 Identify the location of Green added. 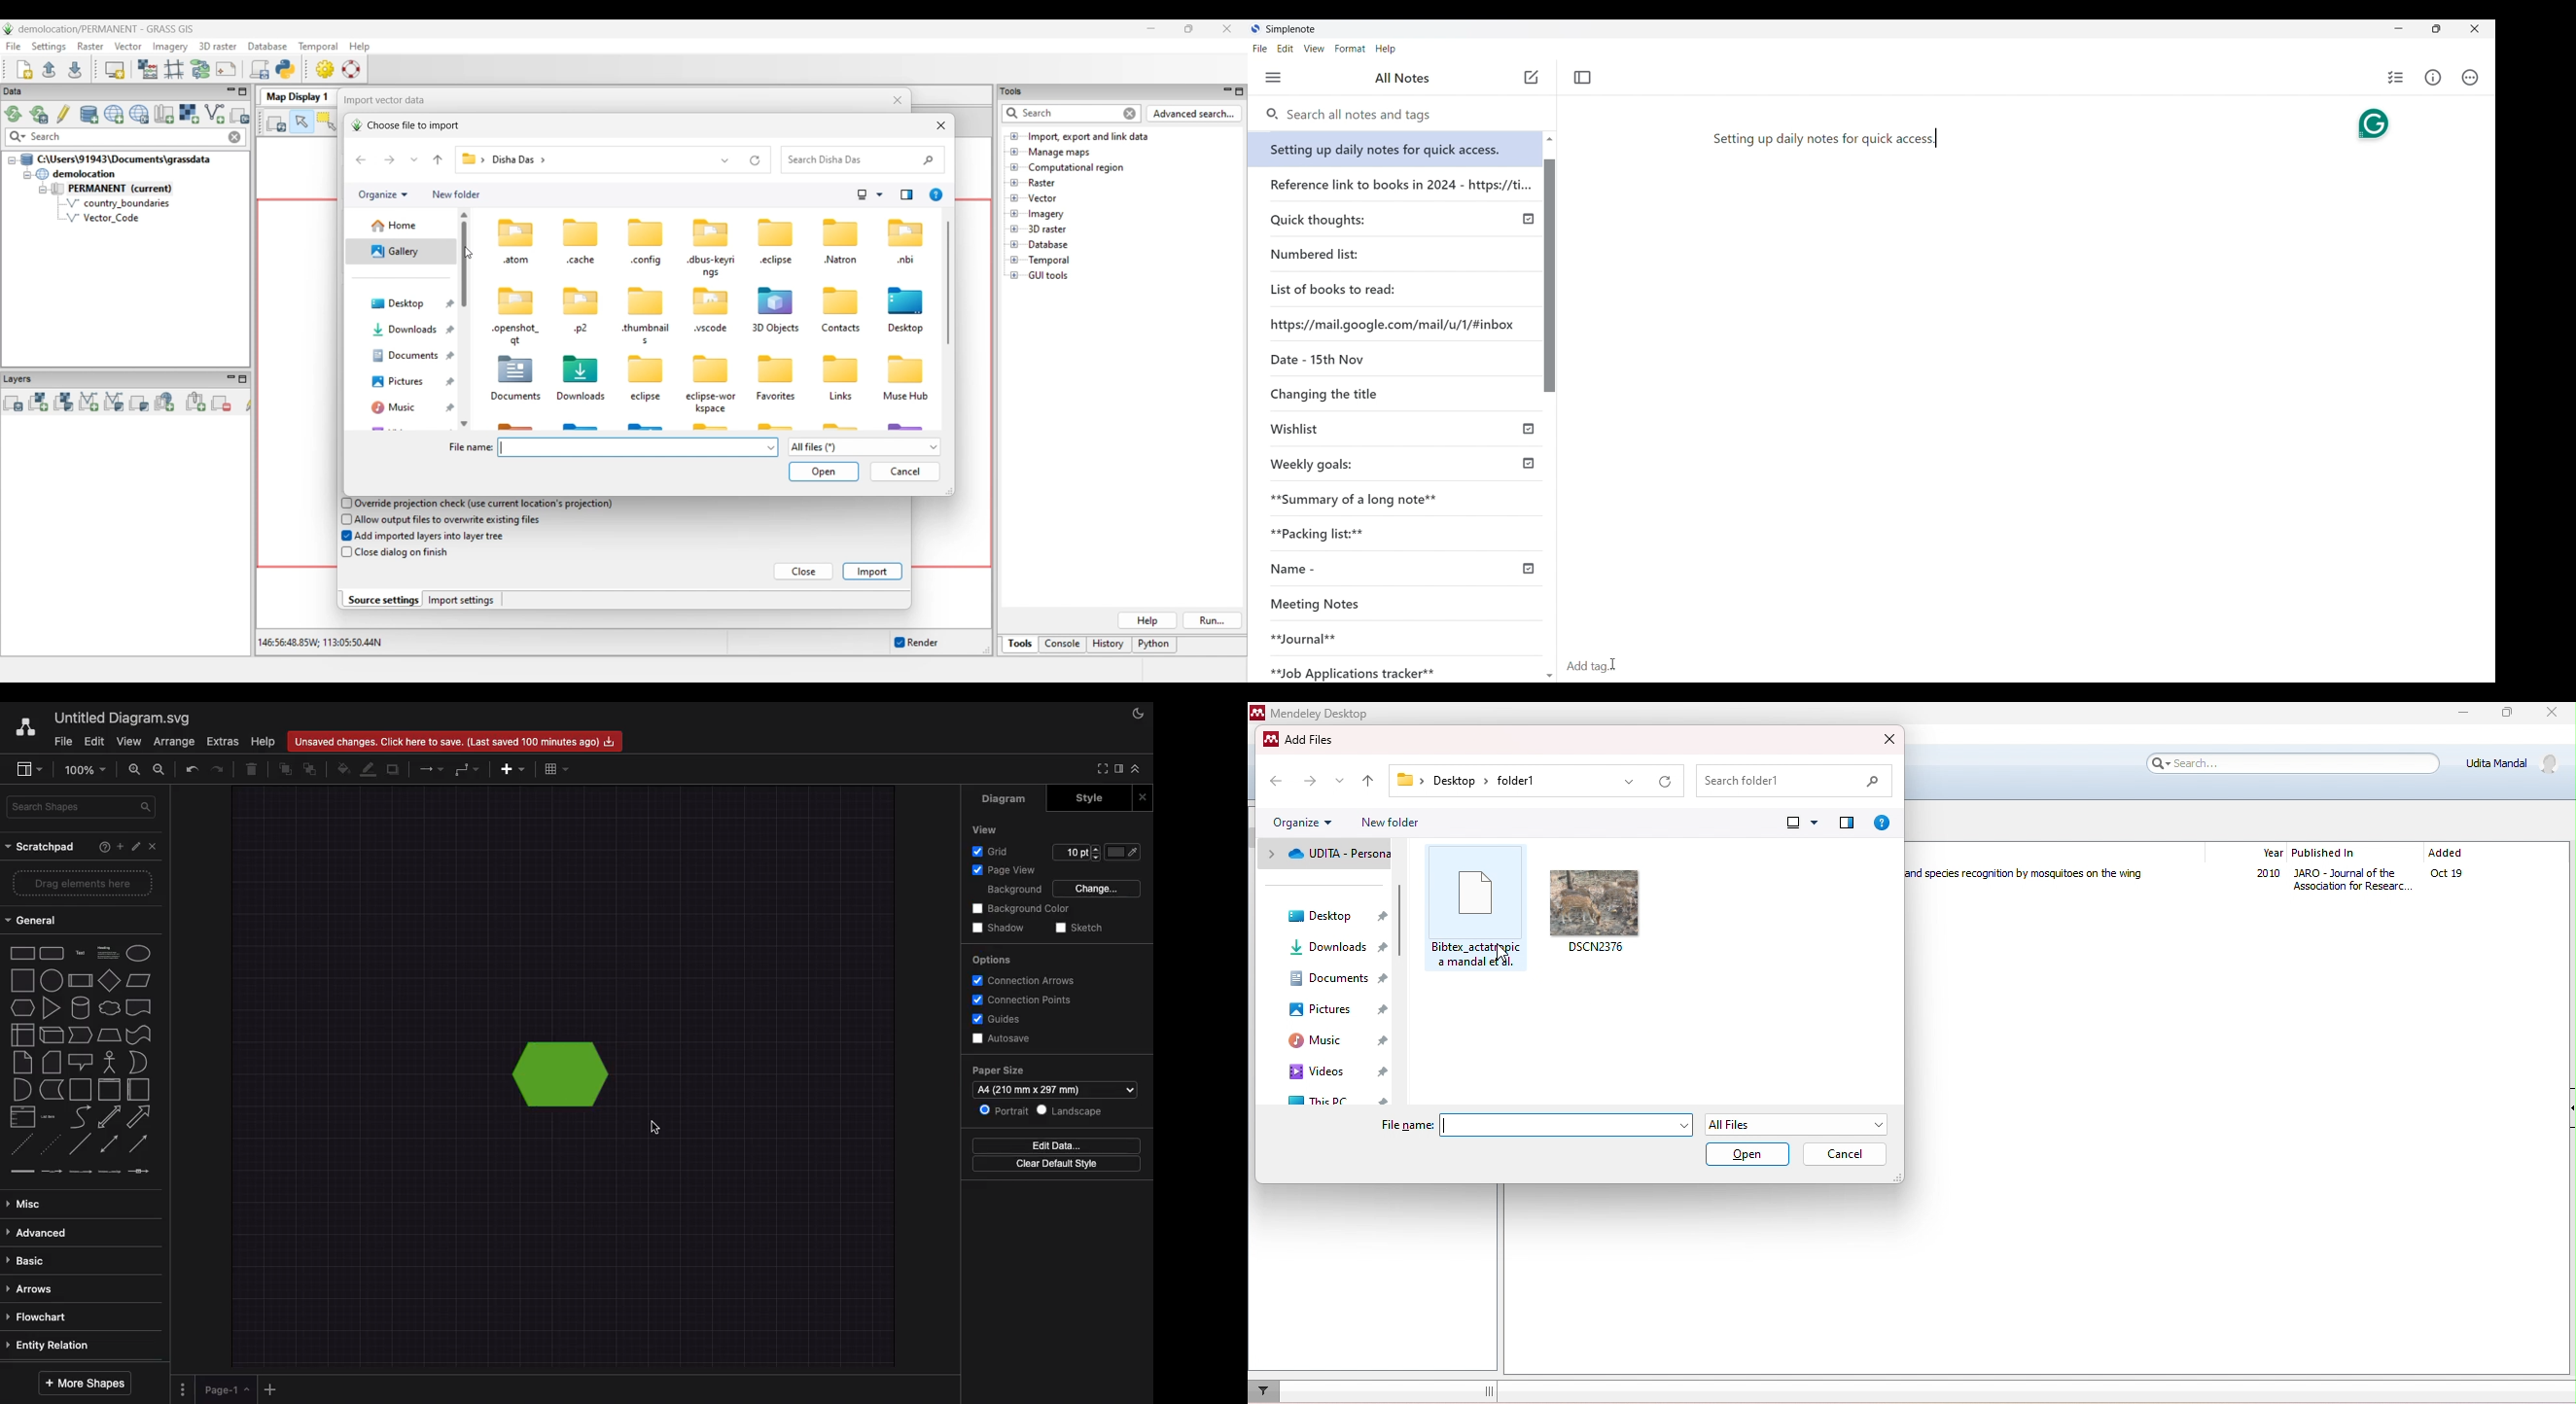
(566, 1073).